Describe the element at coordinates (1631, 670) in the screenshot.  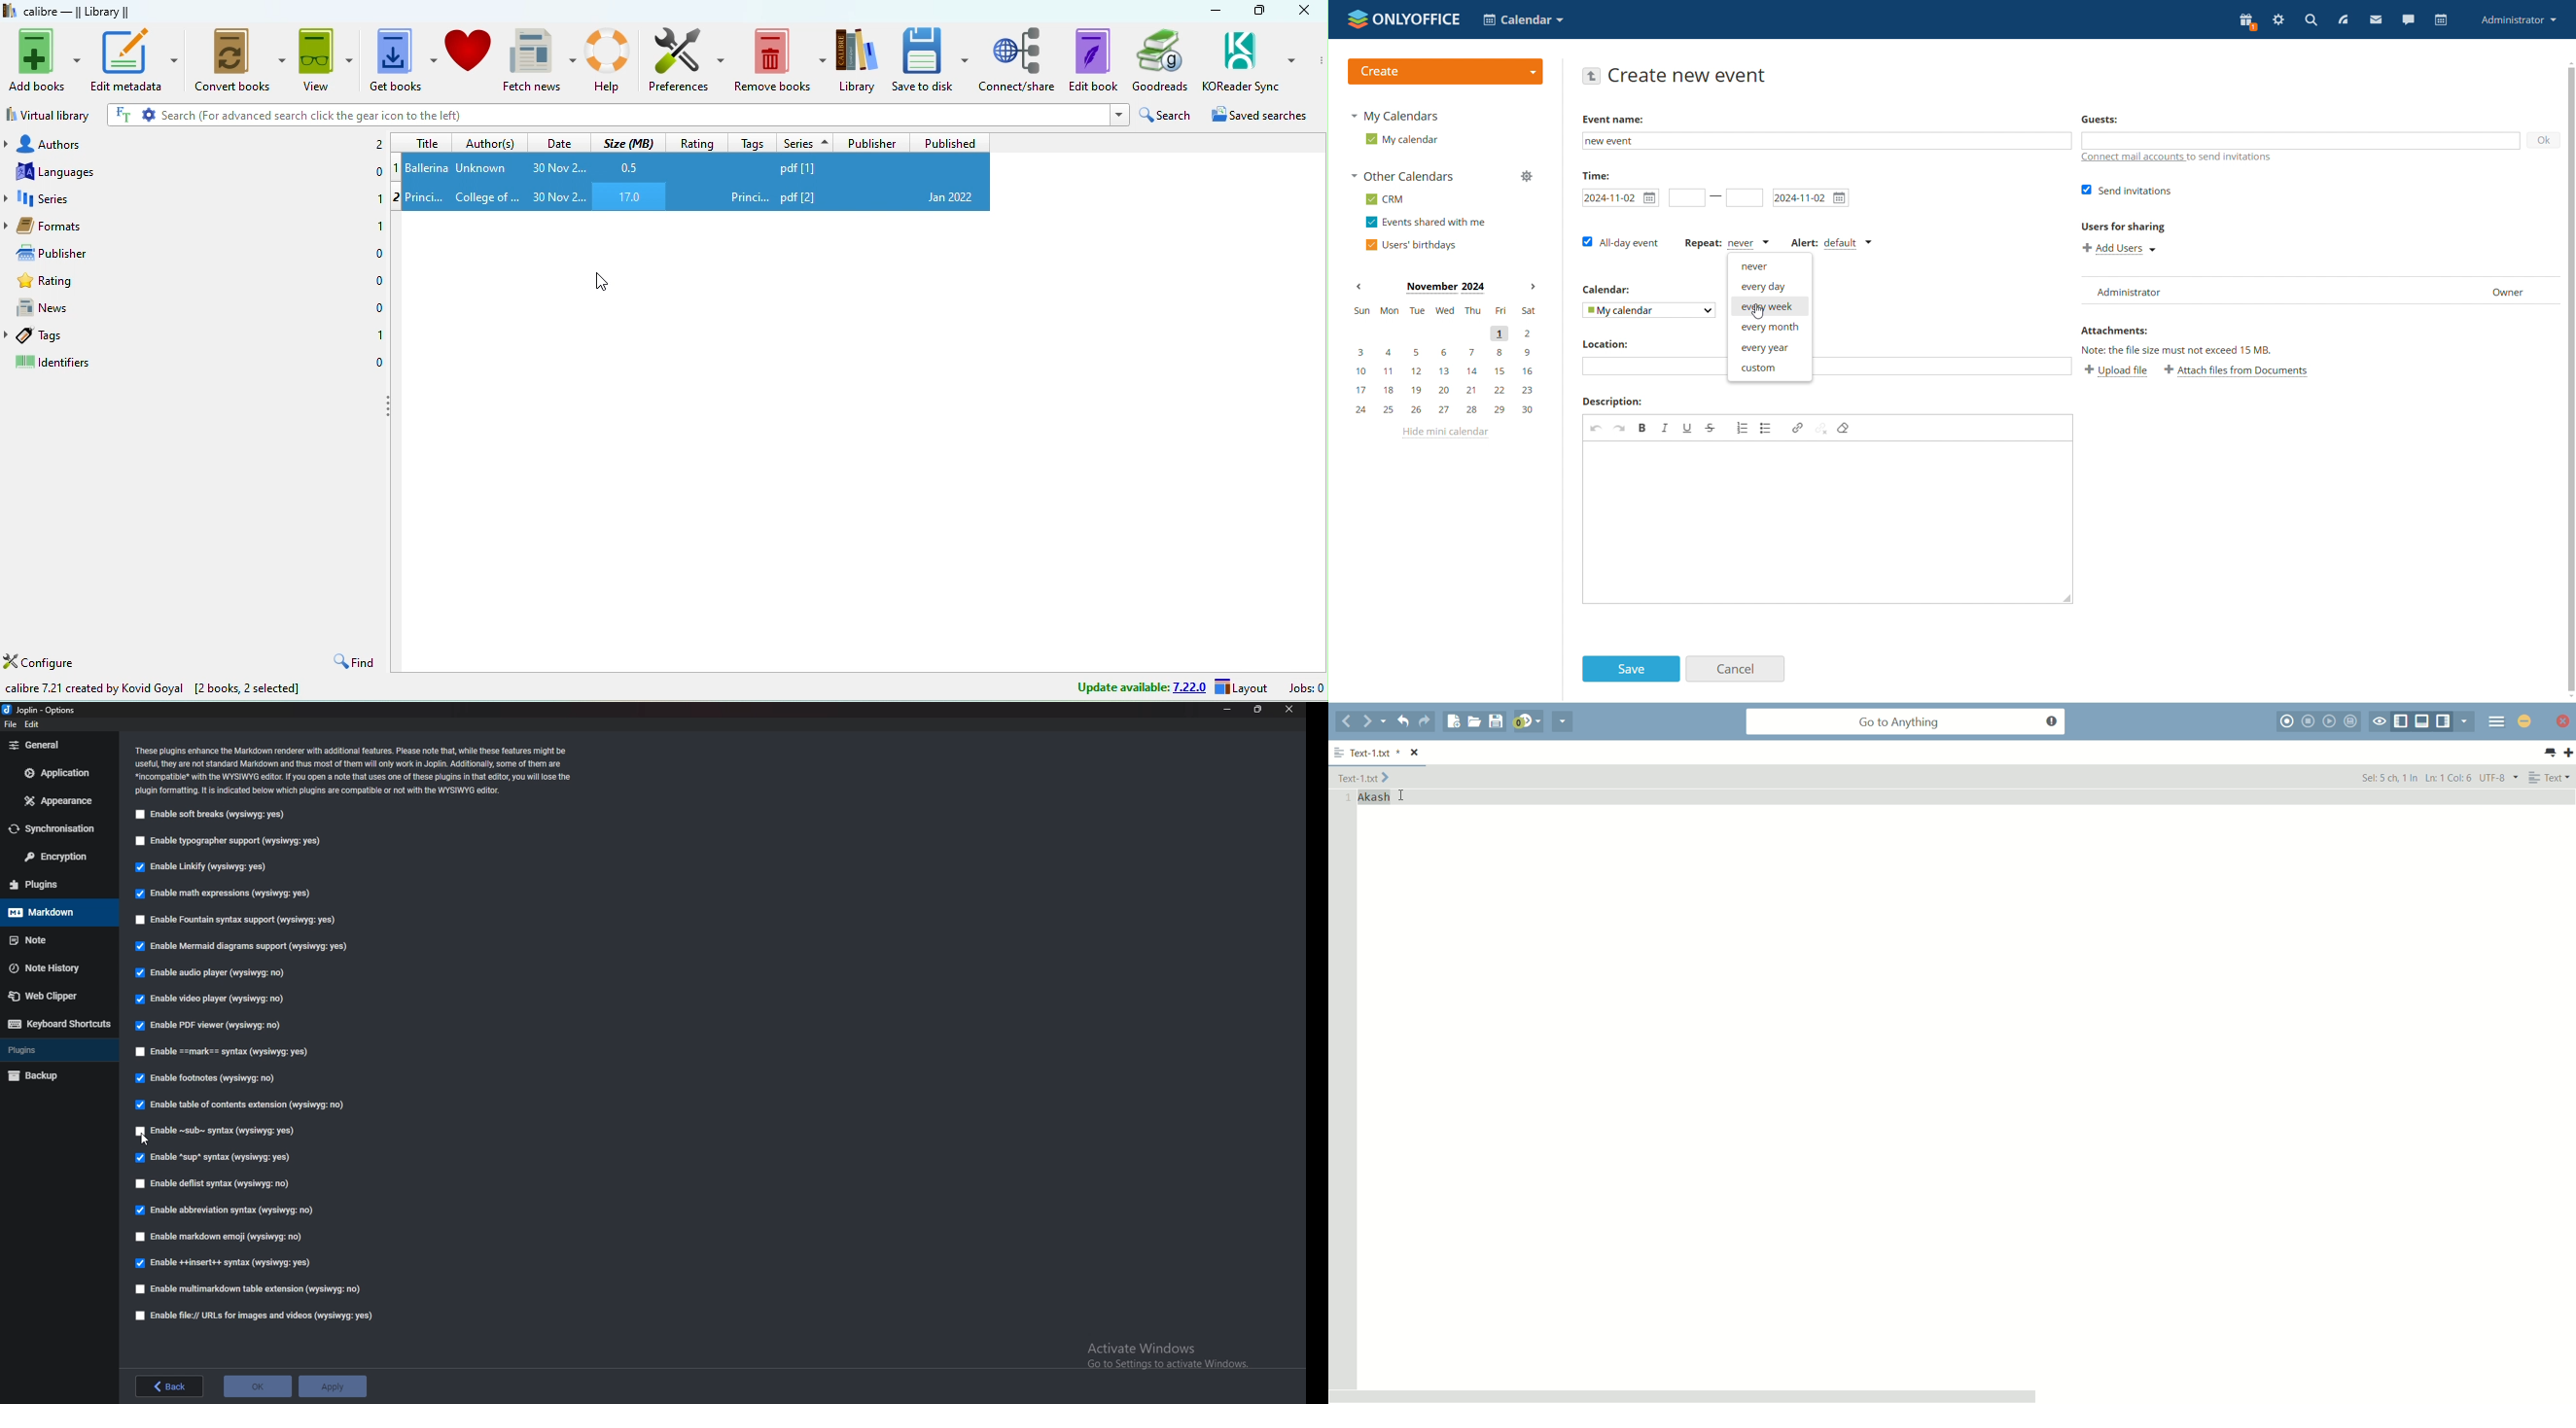
I see `save` at that location.